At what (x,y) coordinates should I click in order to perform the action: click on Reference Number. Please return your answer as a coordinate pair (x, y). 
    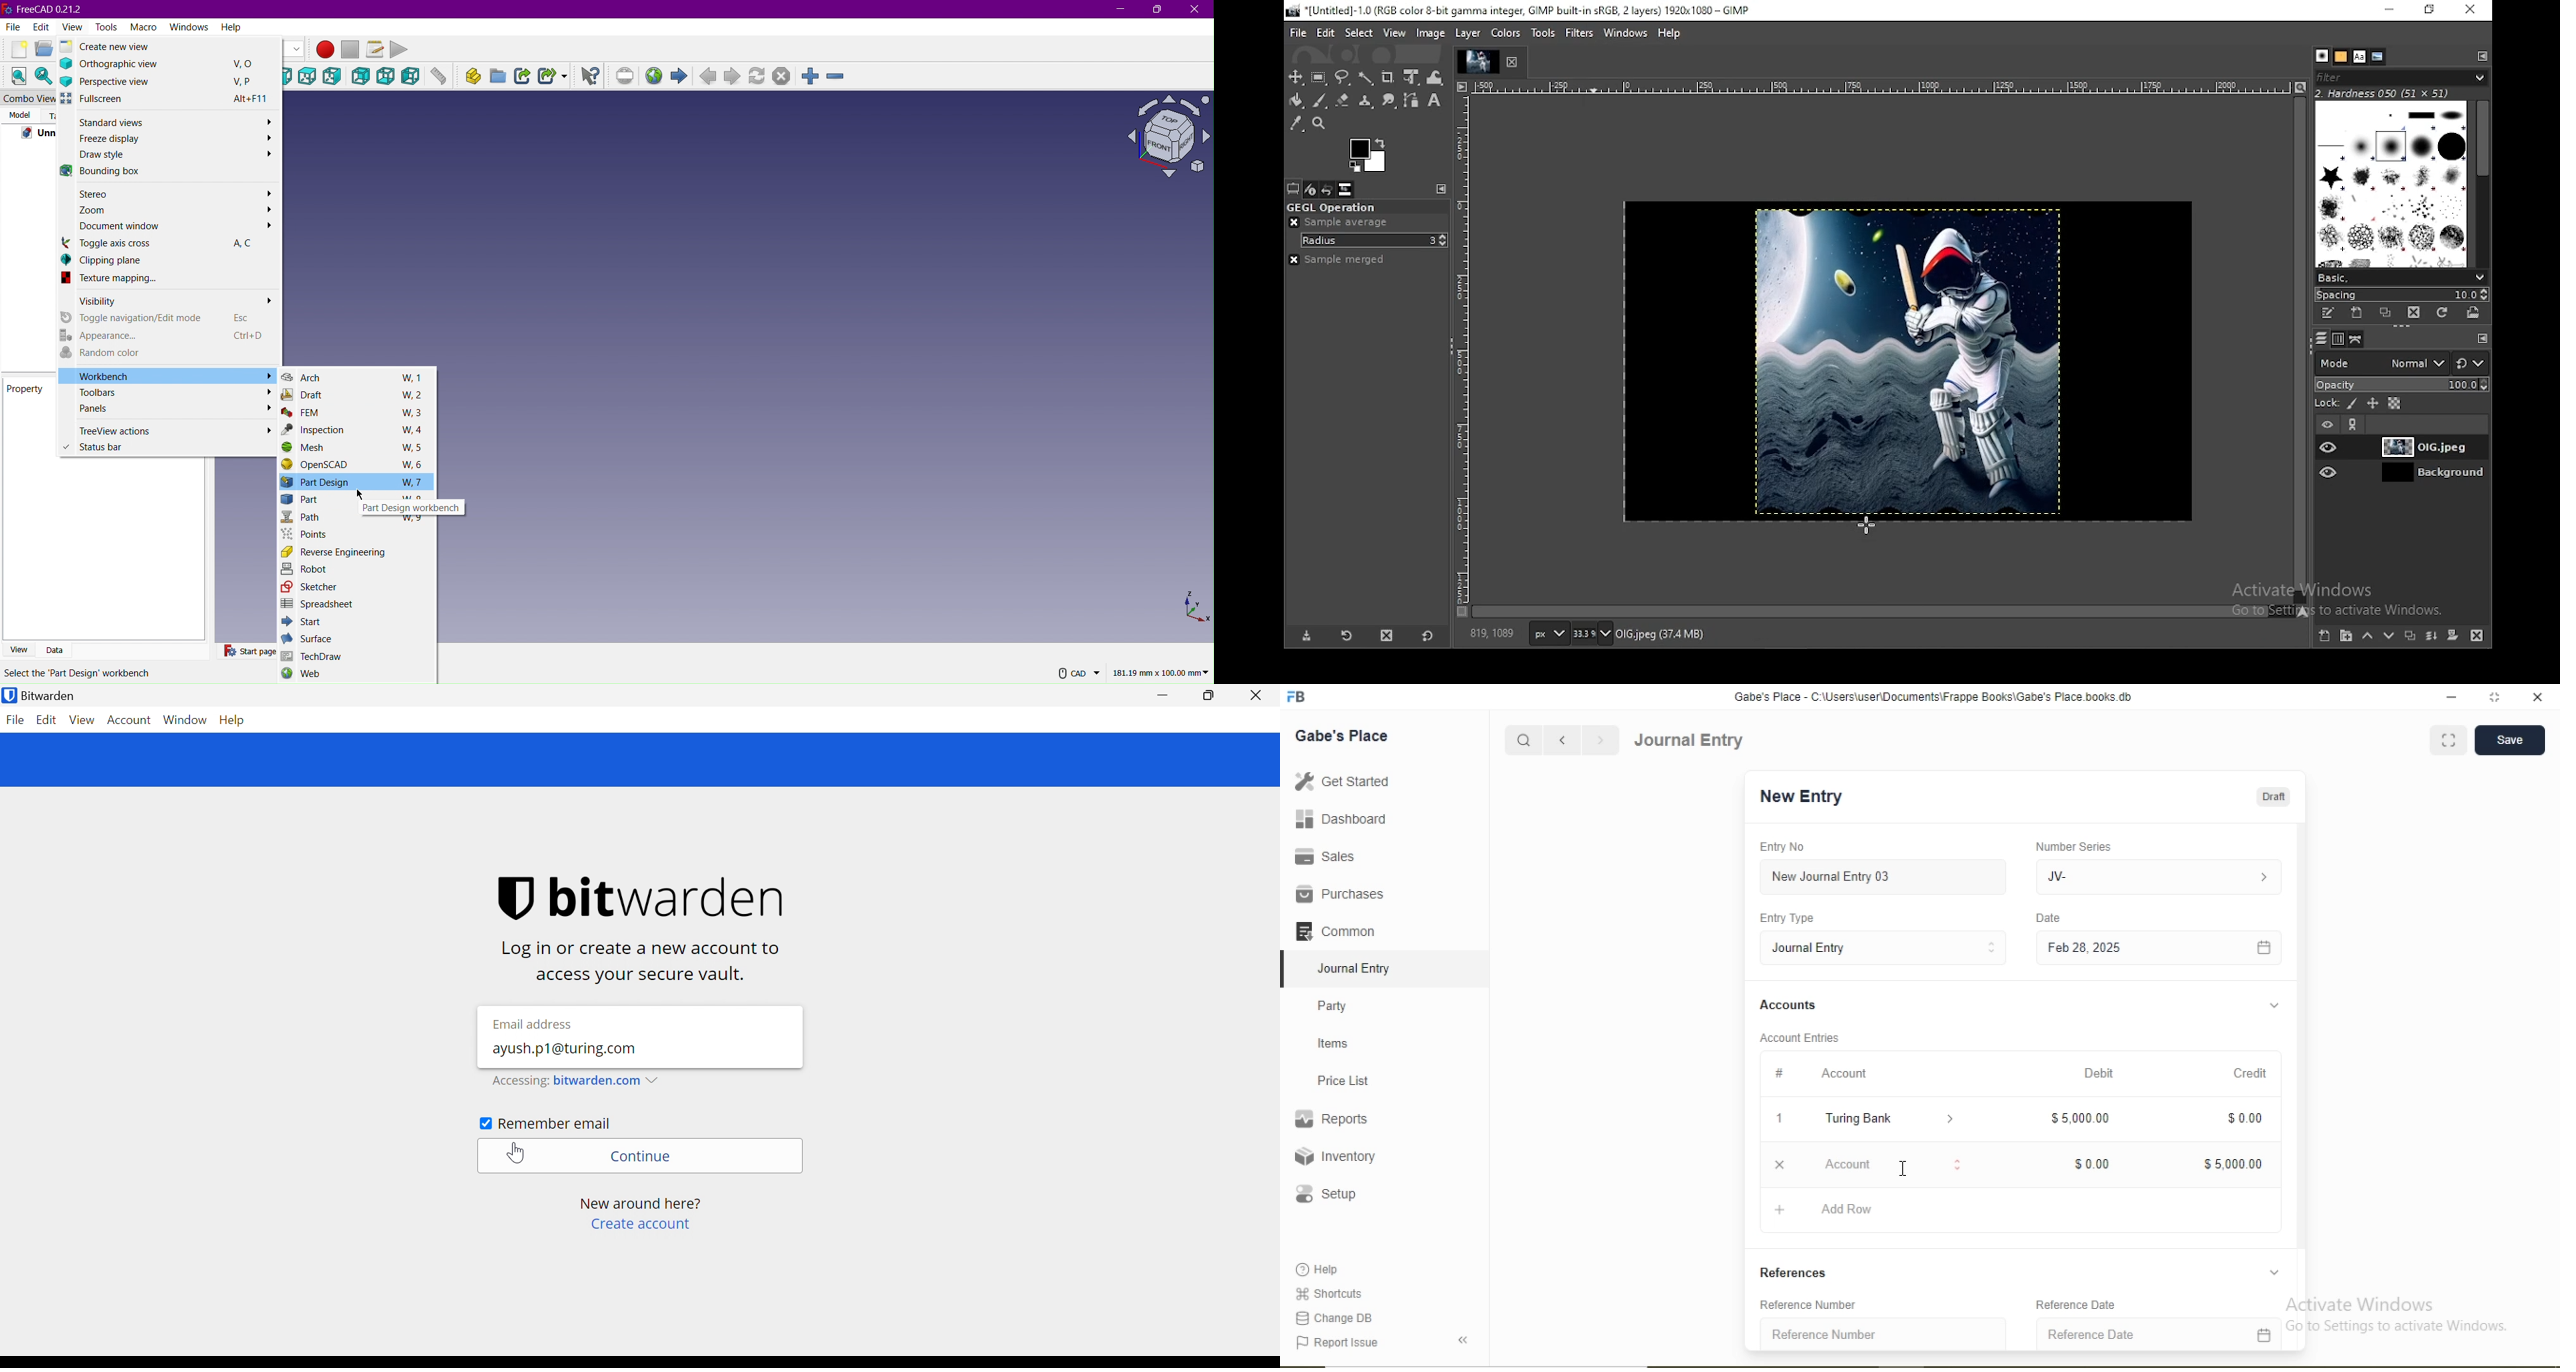
    Looking at the image, I should click on (1809, 1304).